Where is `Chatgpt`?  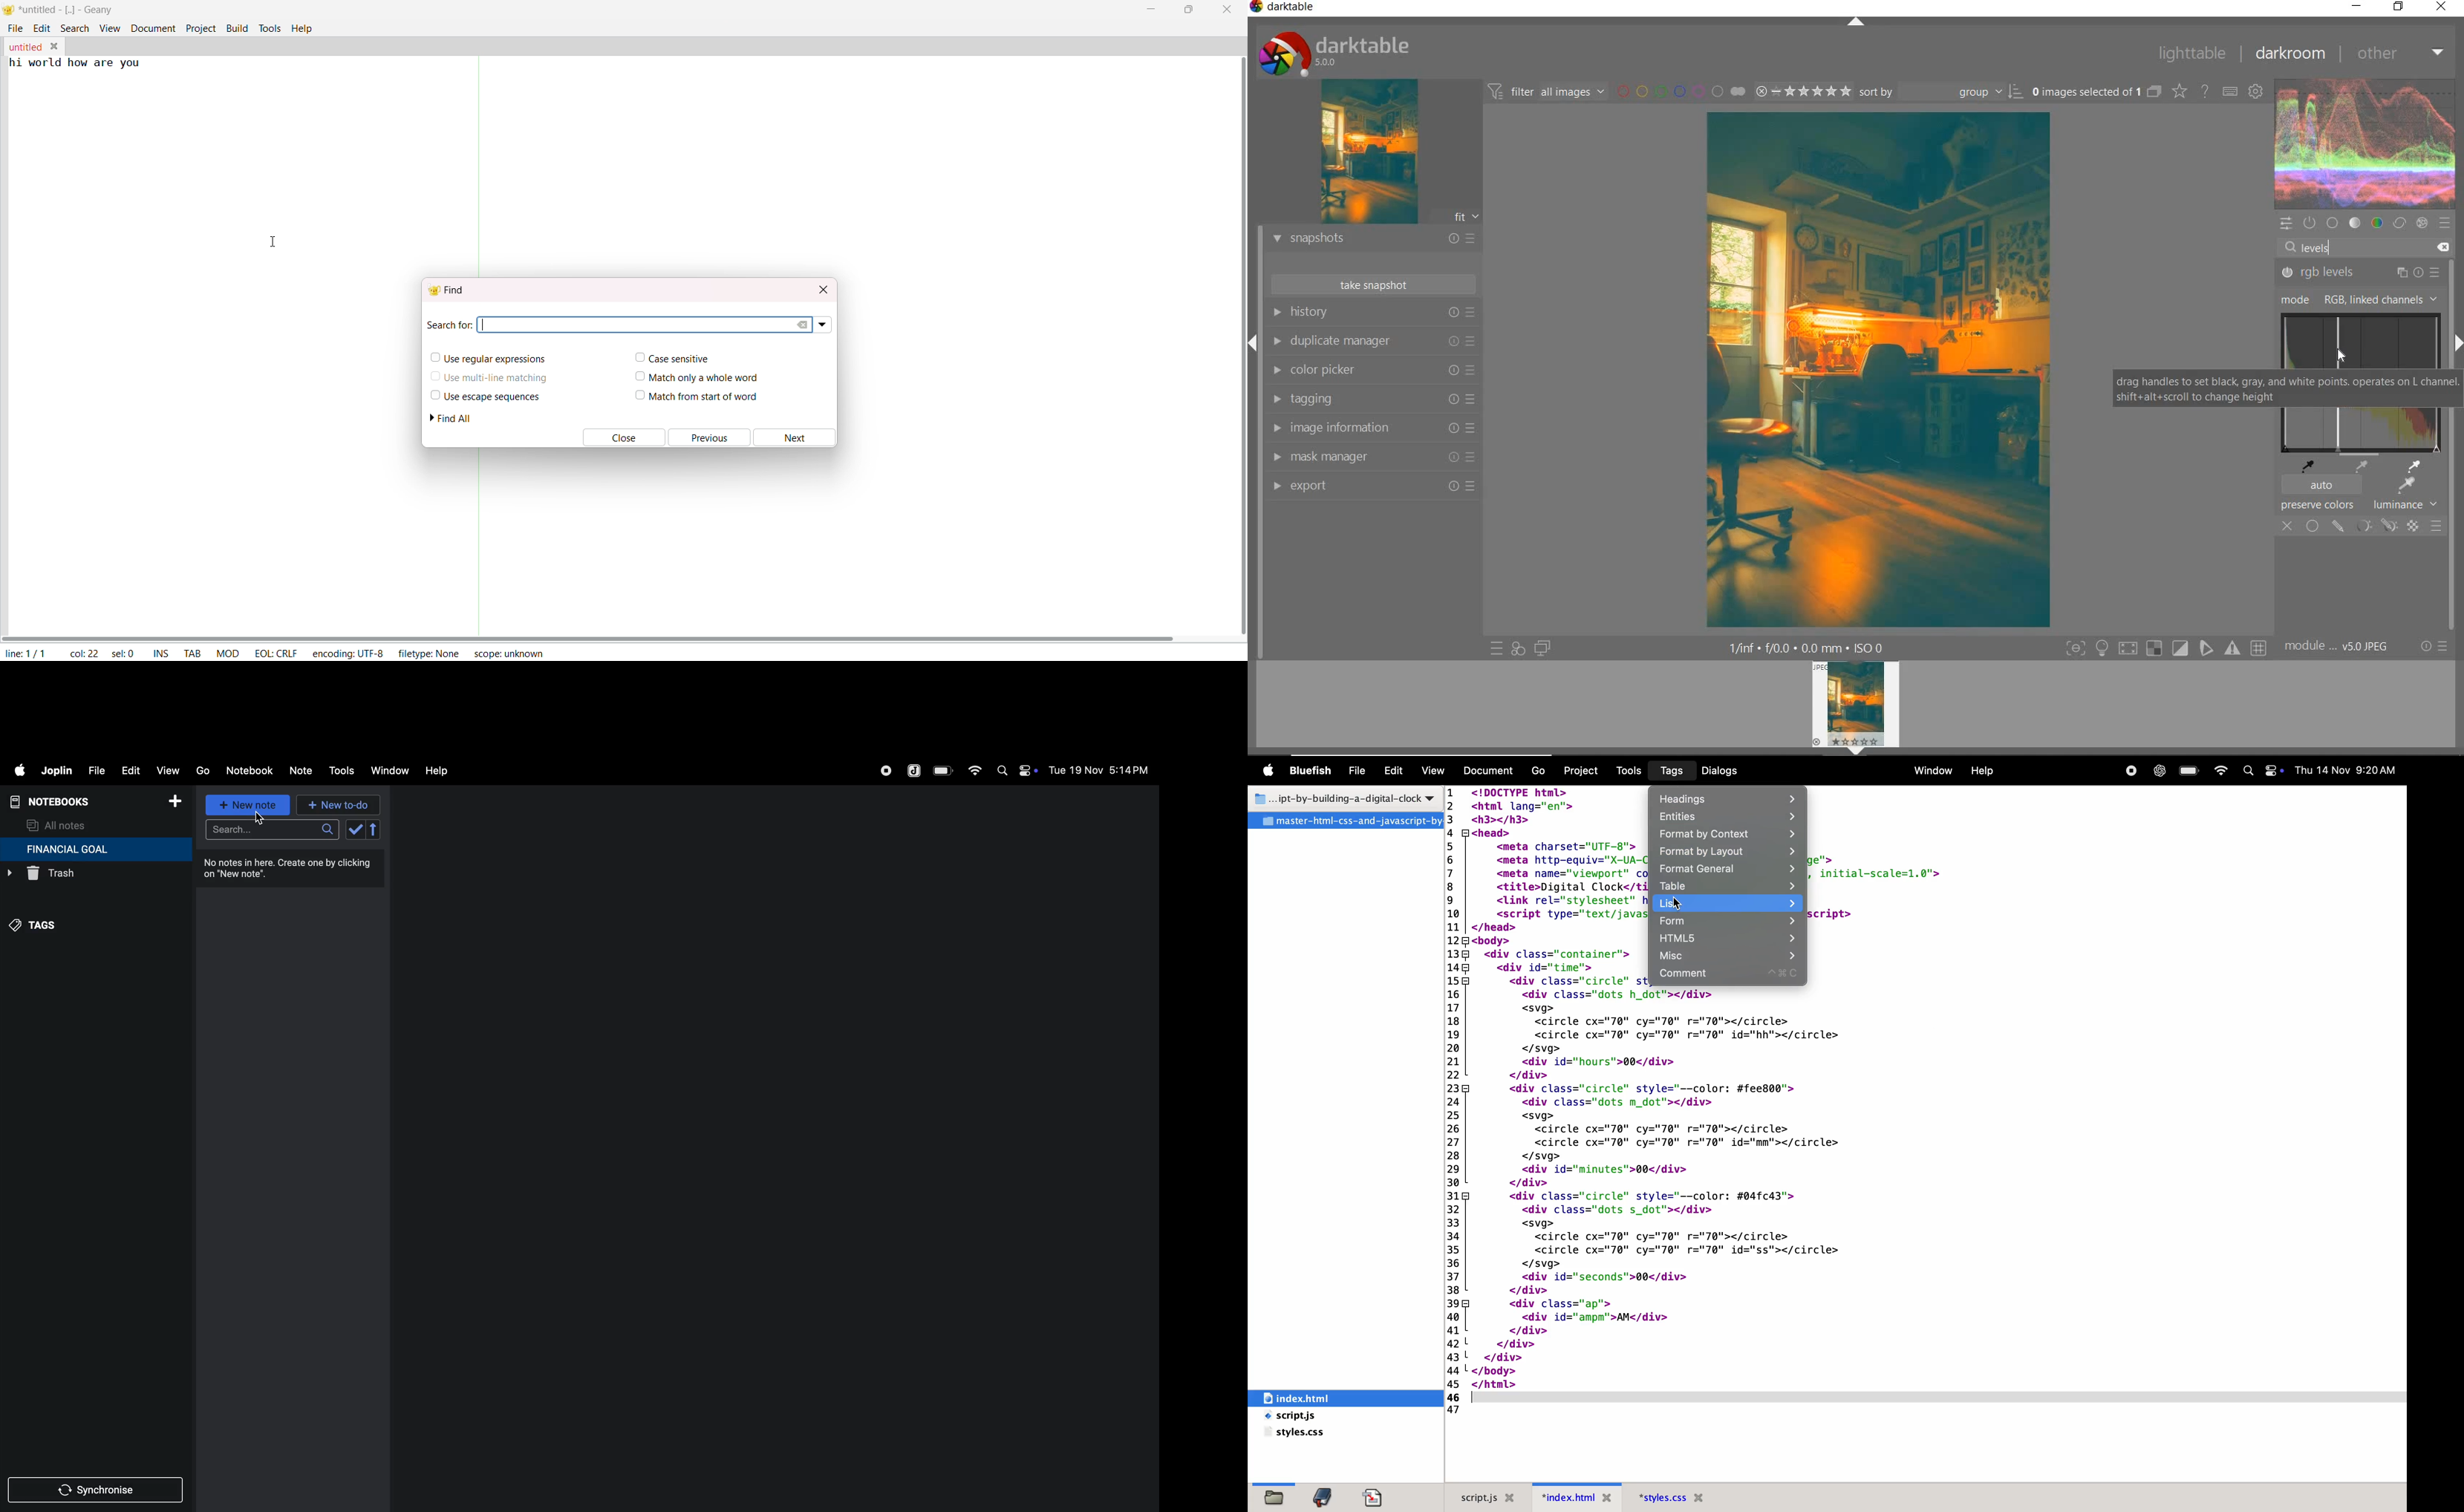
Chatgpt is located at coordinates (2157, 772).